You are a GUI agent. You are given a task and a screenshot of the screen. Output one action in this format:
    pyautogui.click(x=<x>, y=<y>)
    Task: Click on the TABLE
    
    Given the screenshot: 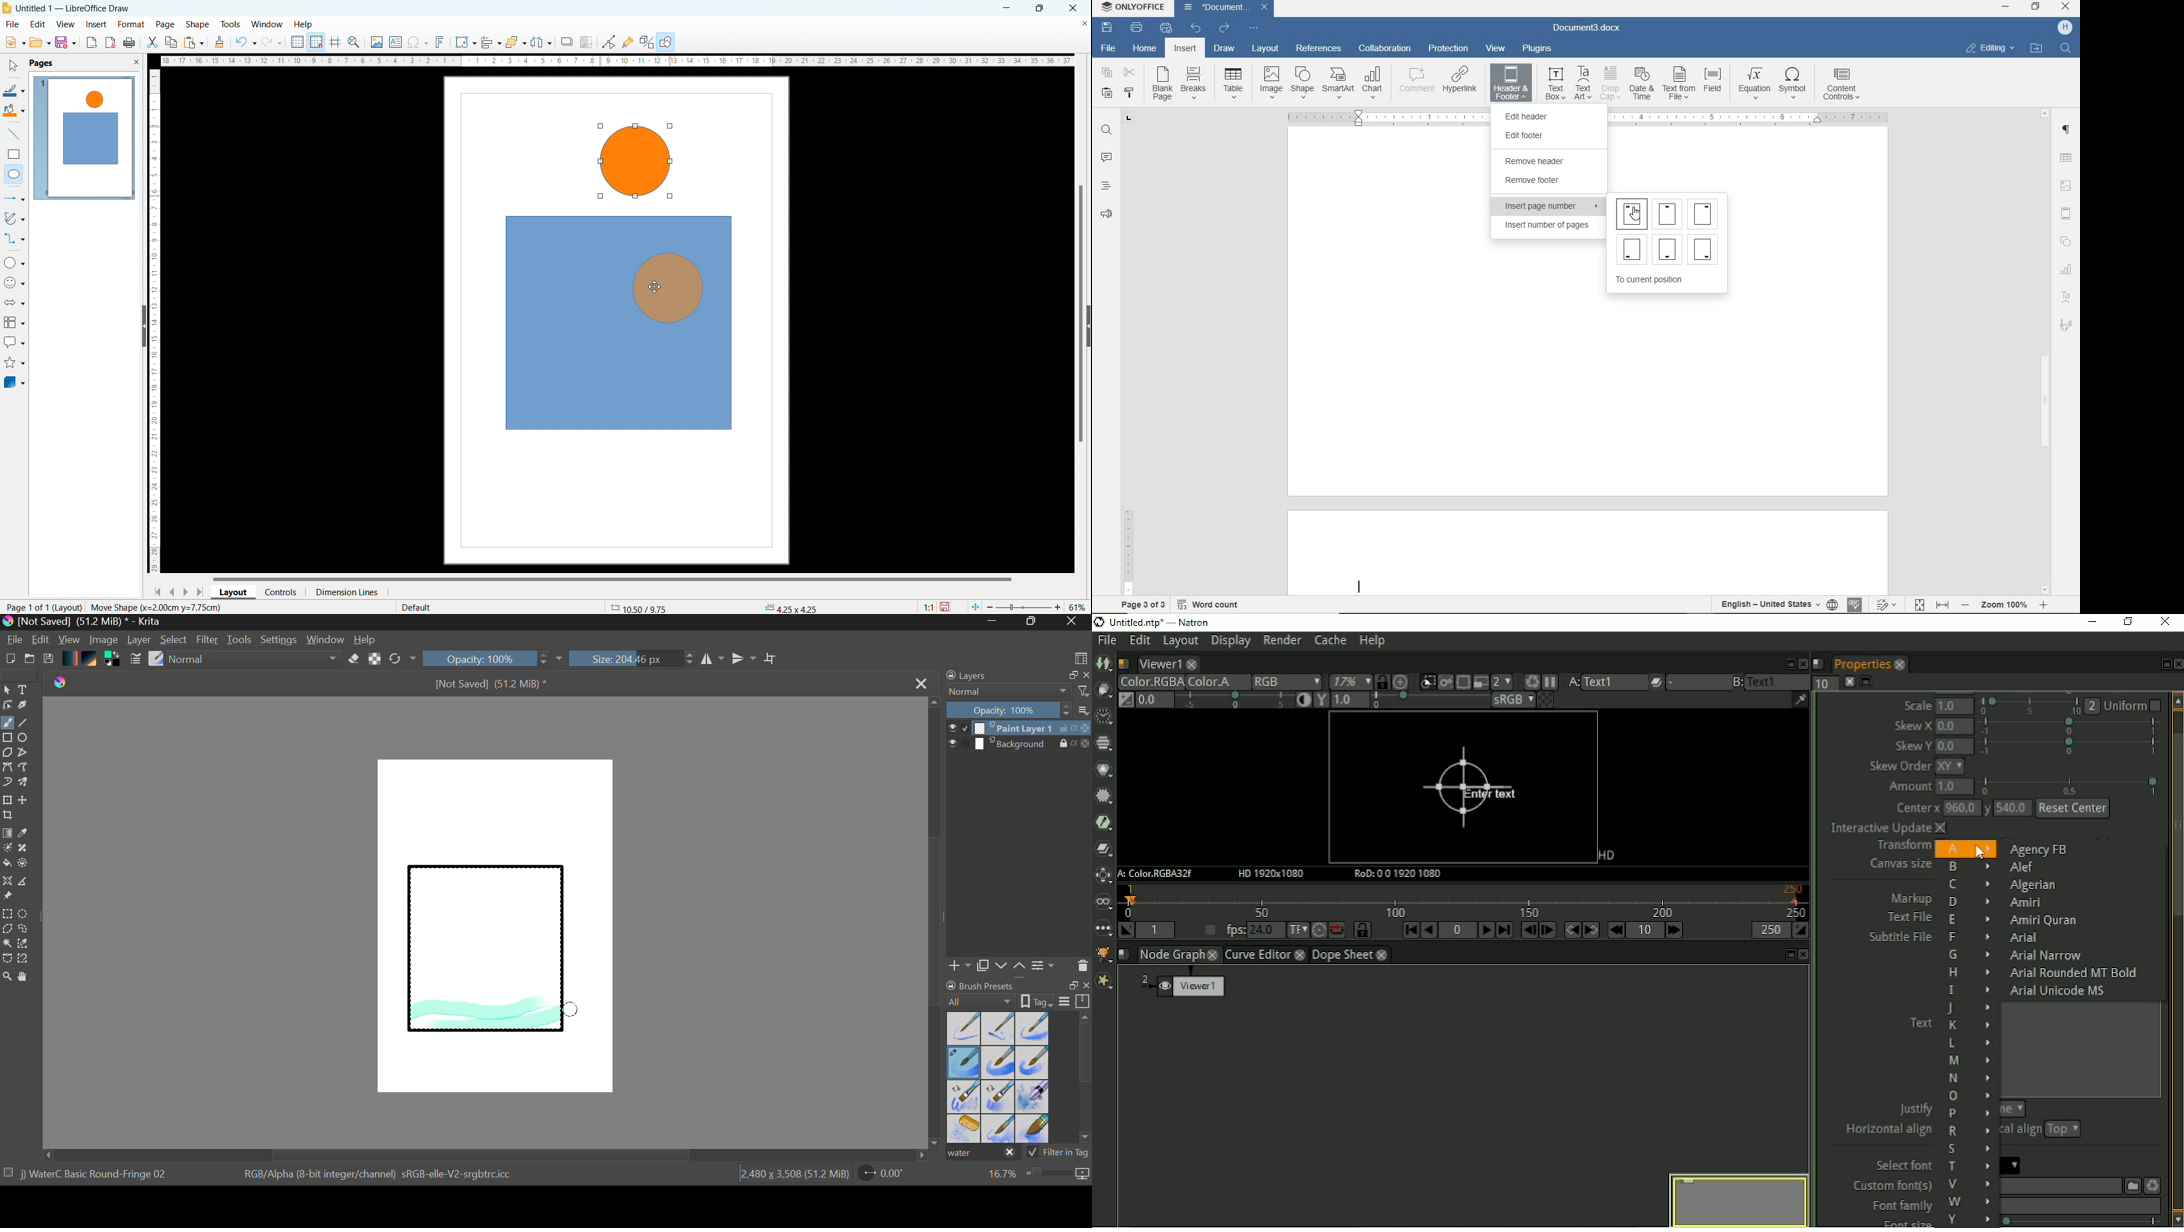 What is the action you would take?
    pyautogui.click(x=2067, y=157)
    